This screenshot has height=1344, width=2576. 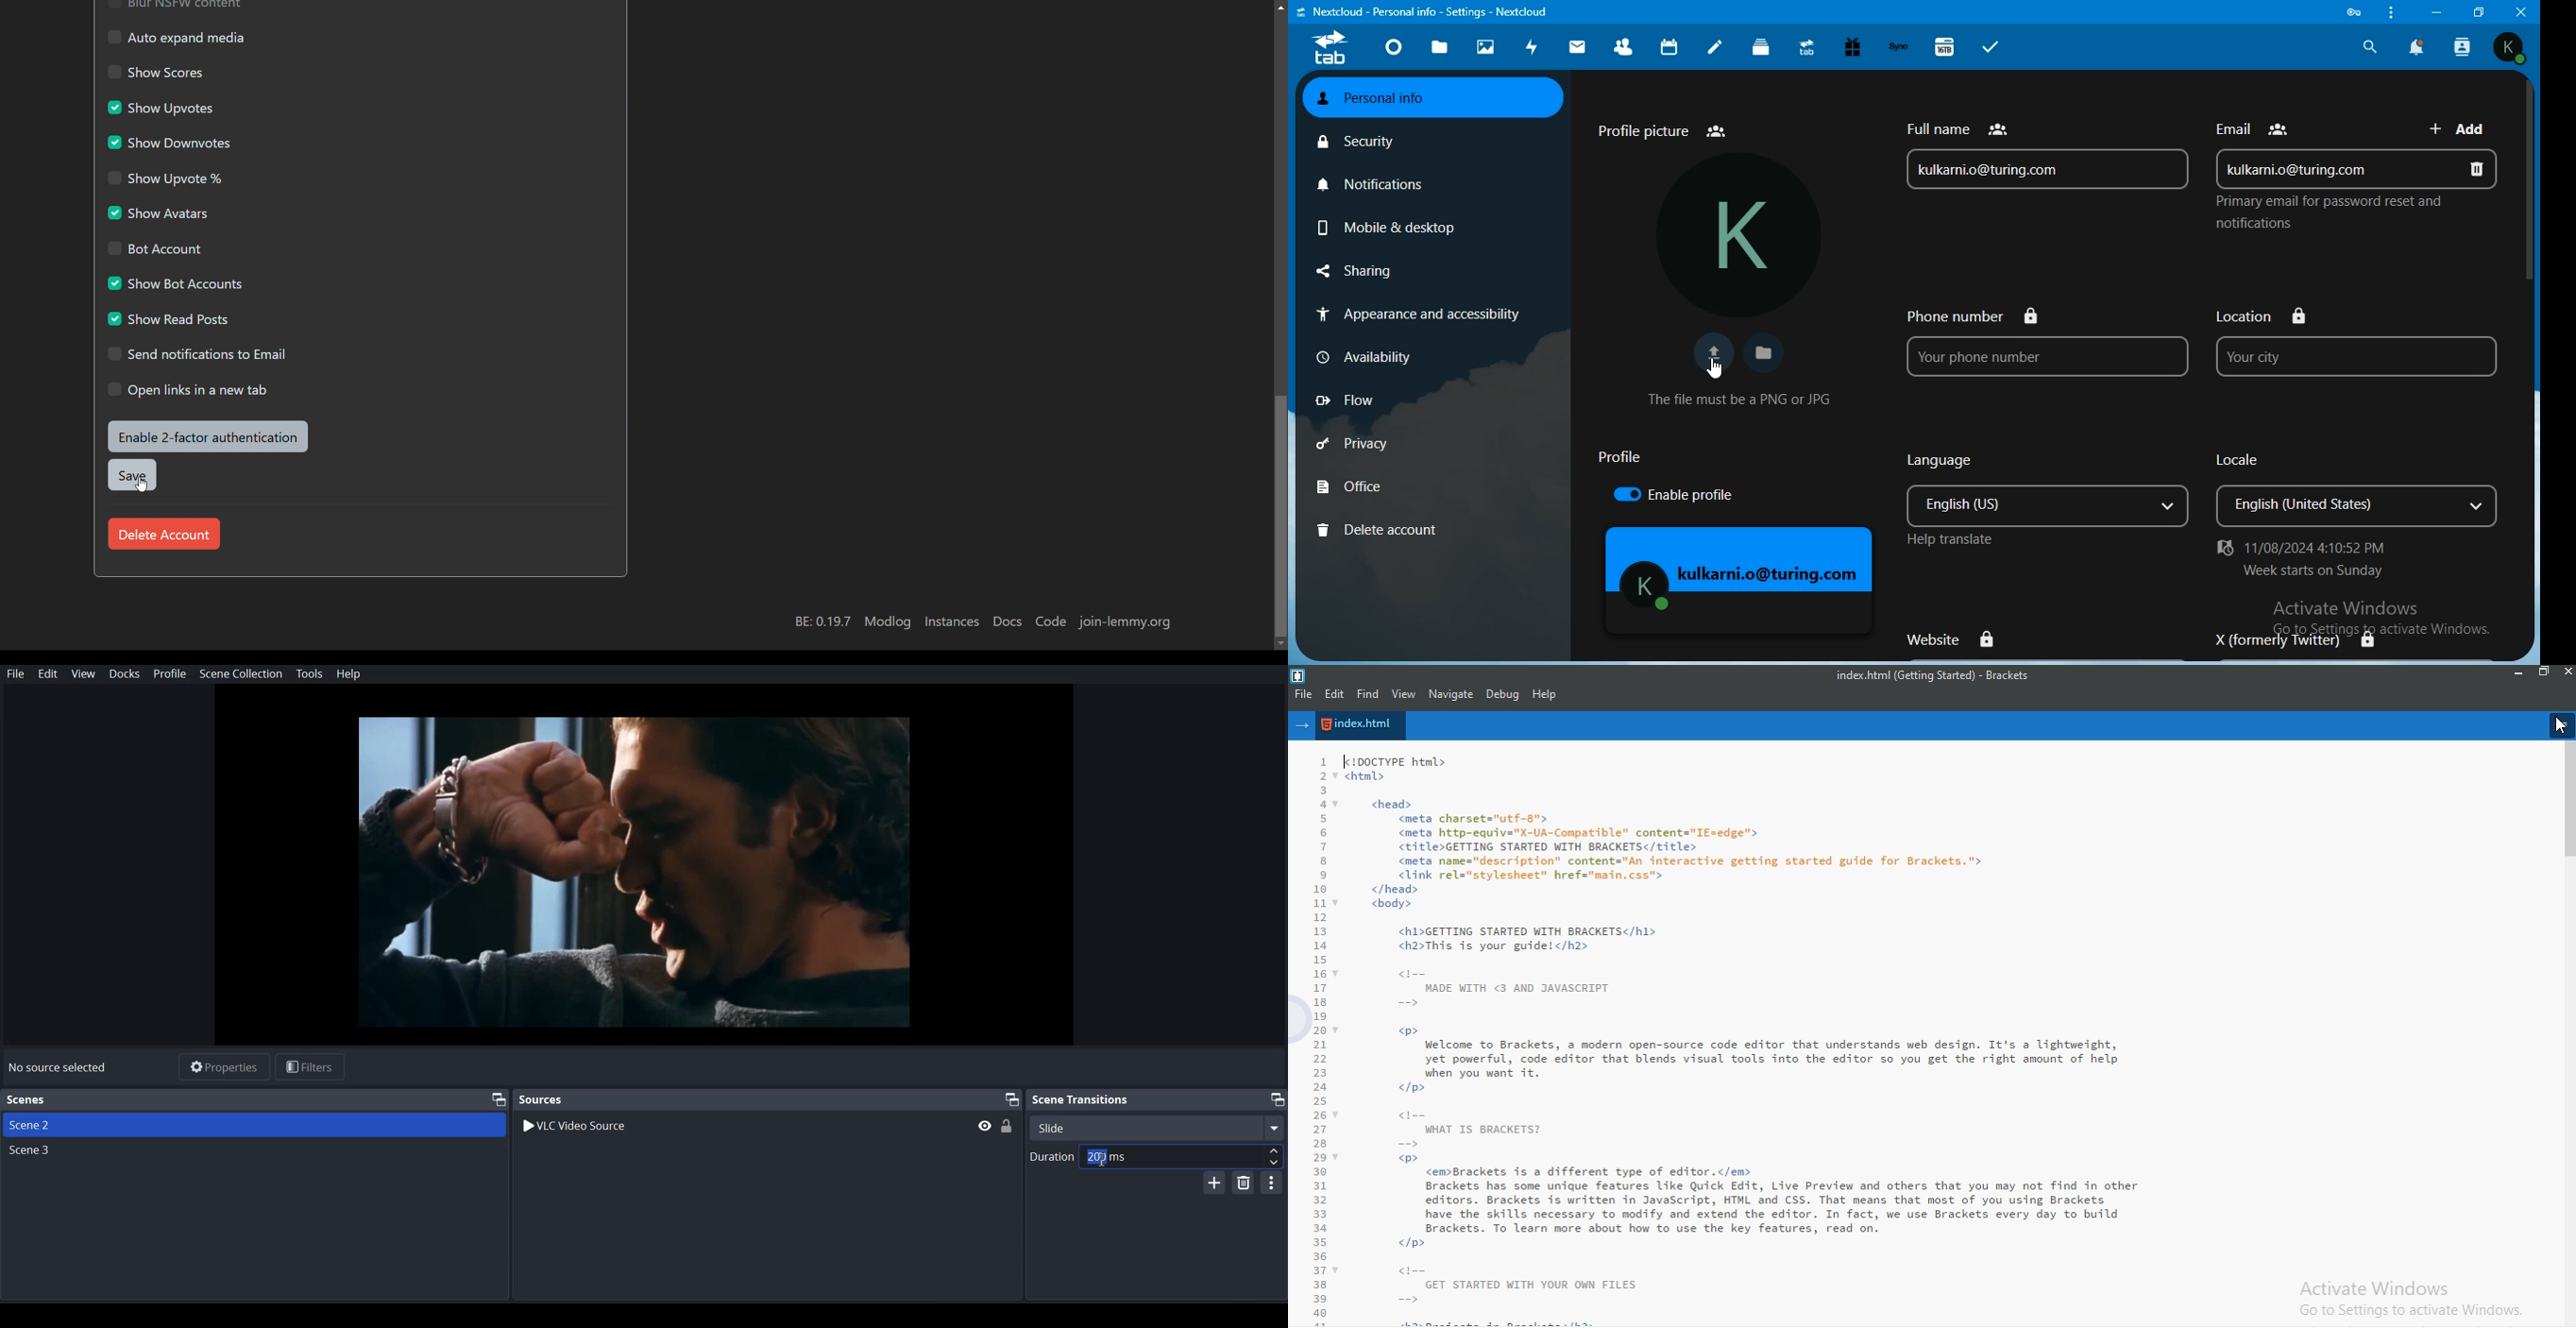 I want to click on notes, so click(x=1716, y=47).